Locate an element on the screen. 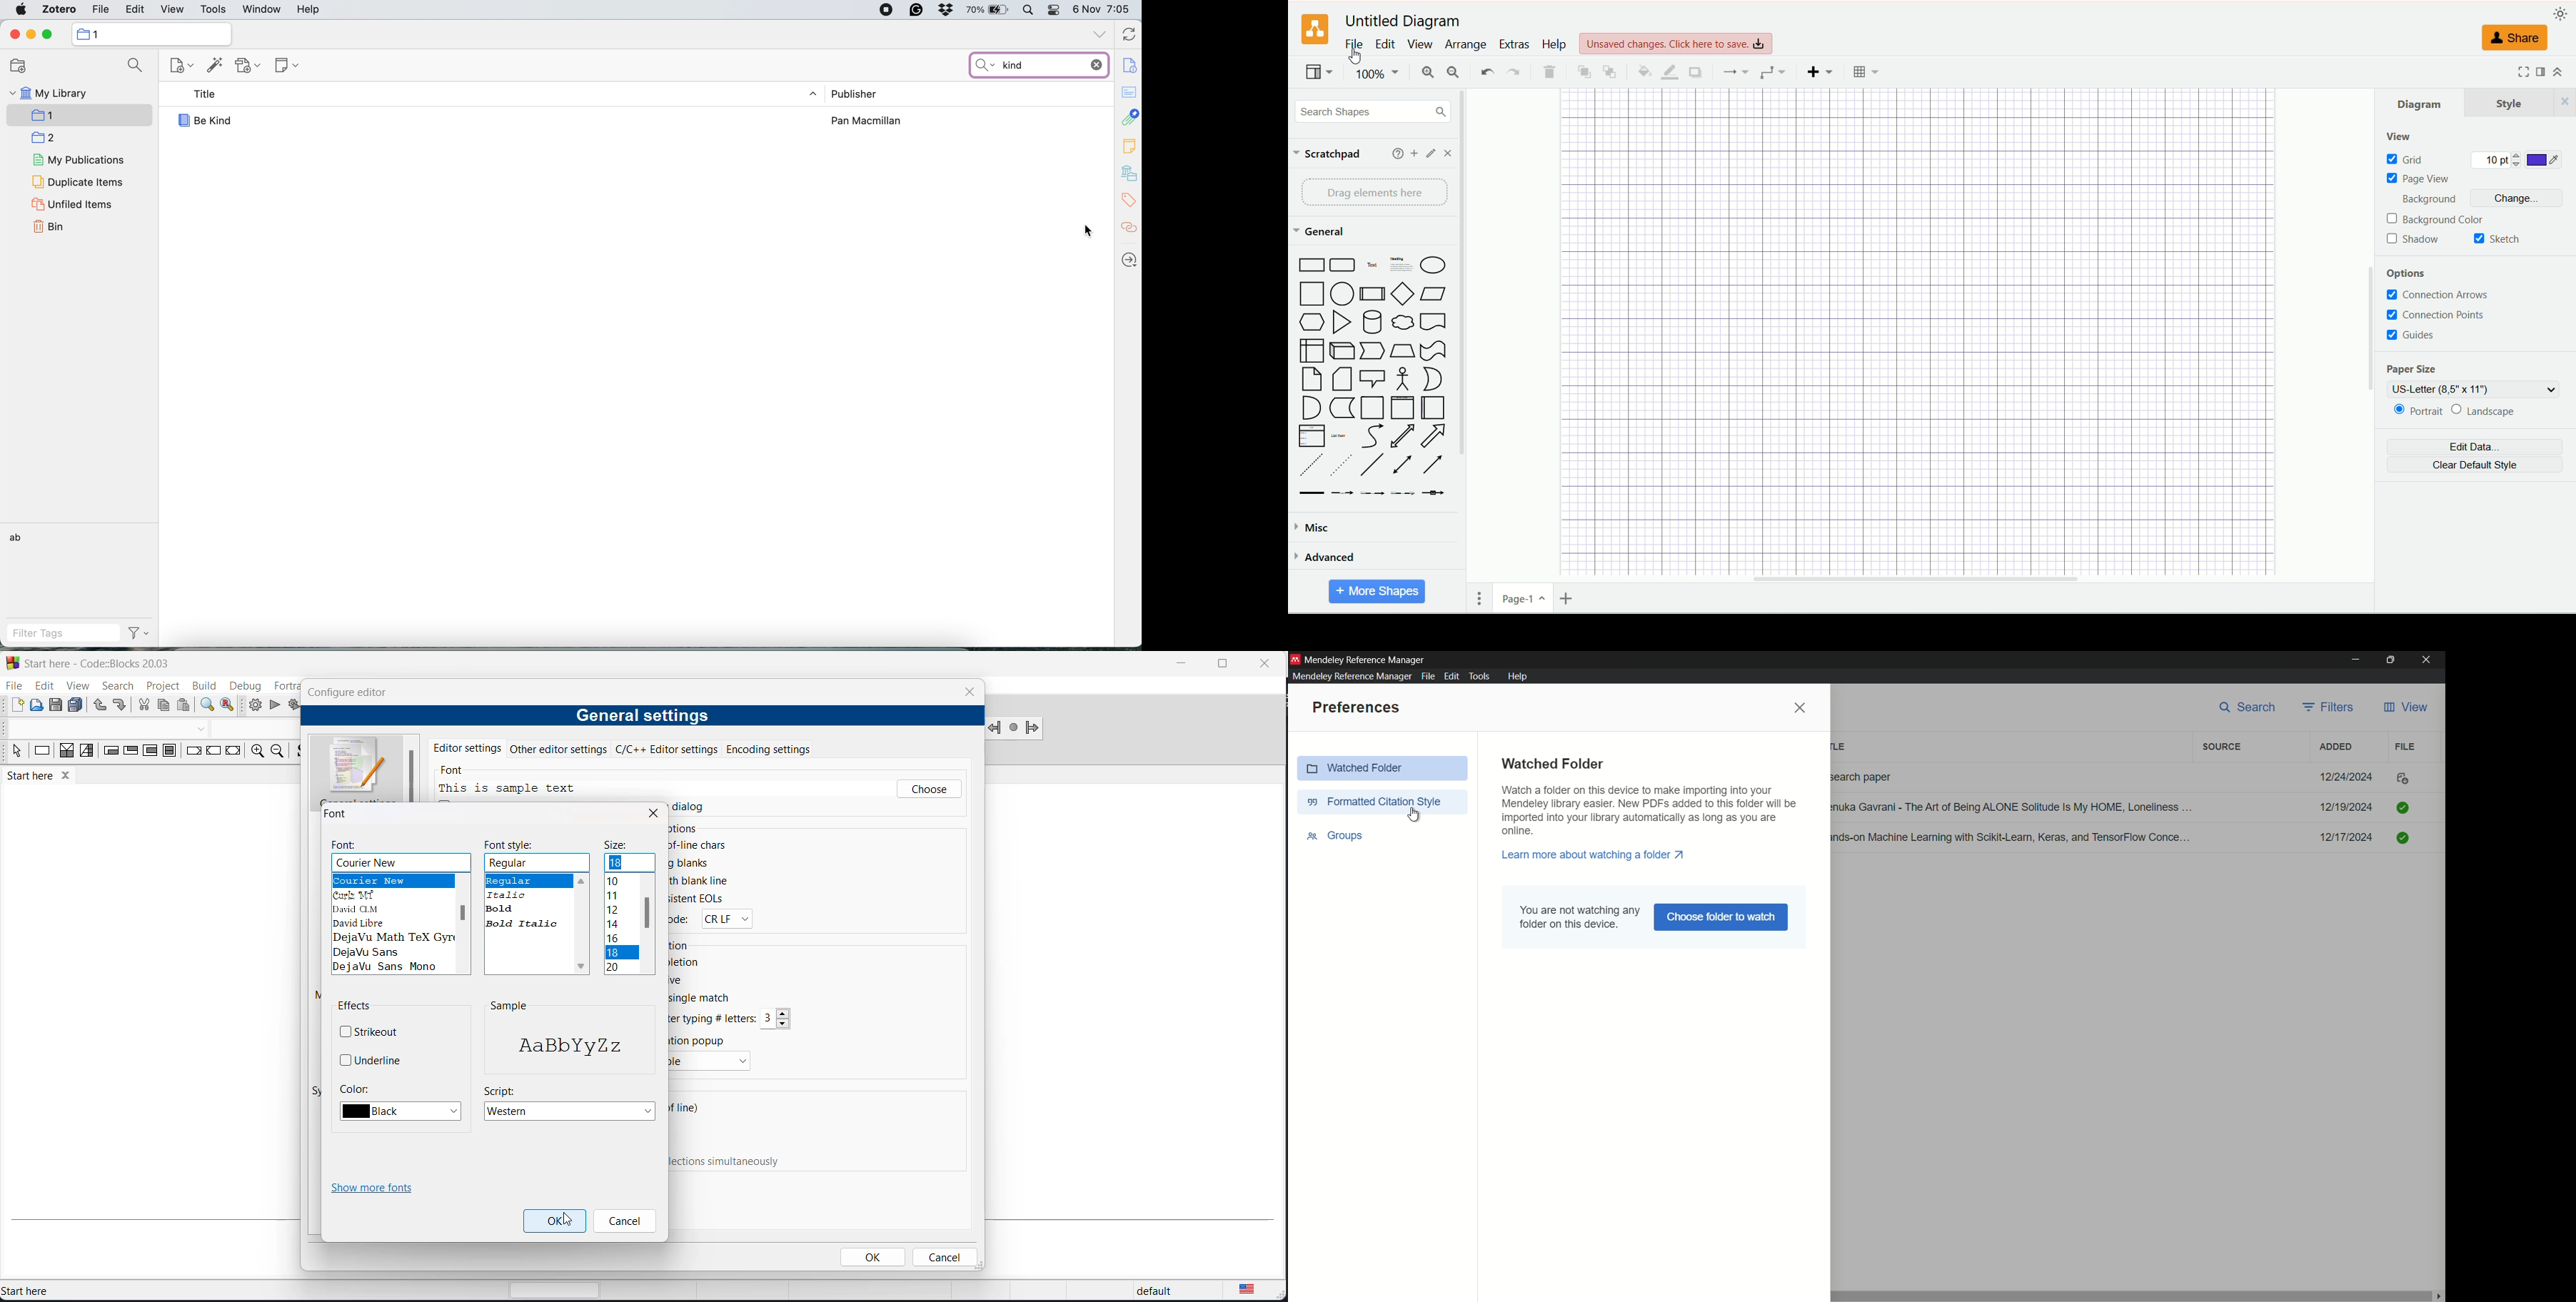 This screenshot has width=2576, height=1316. connection is located at coordinates (1772, 72).